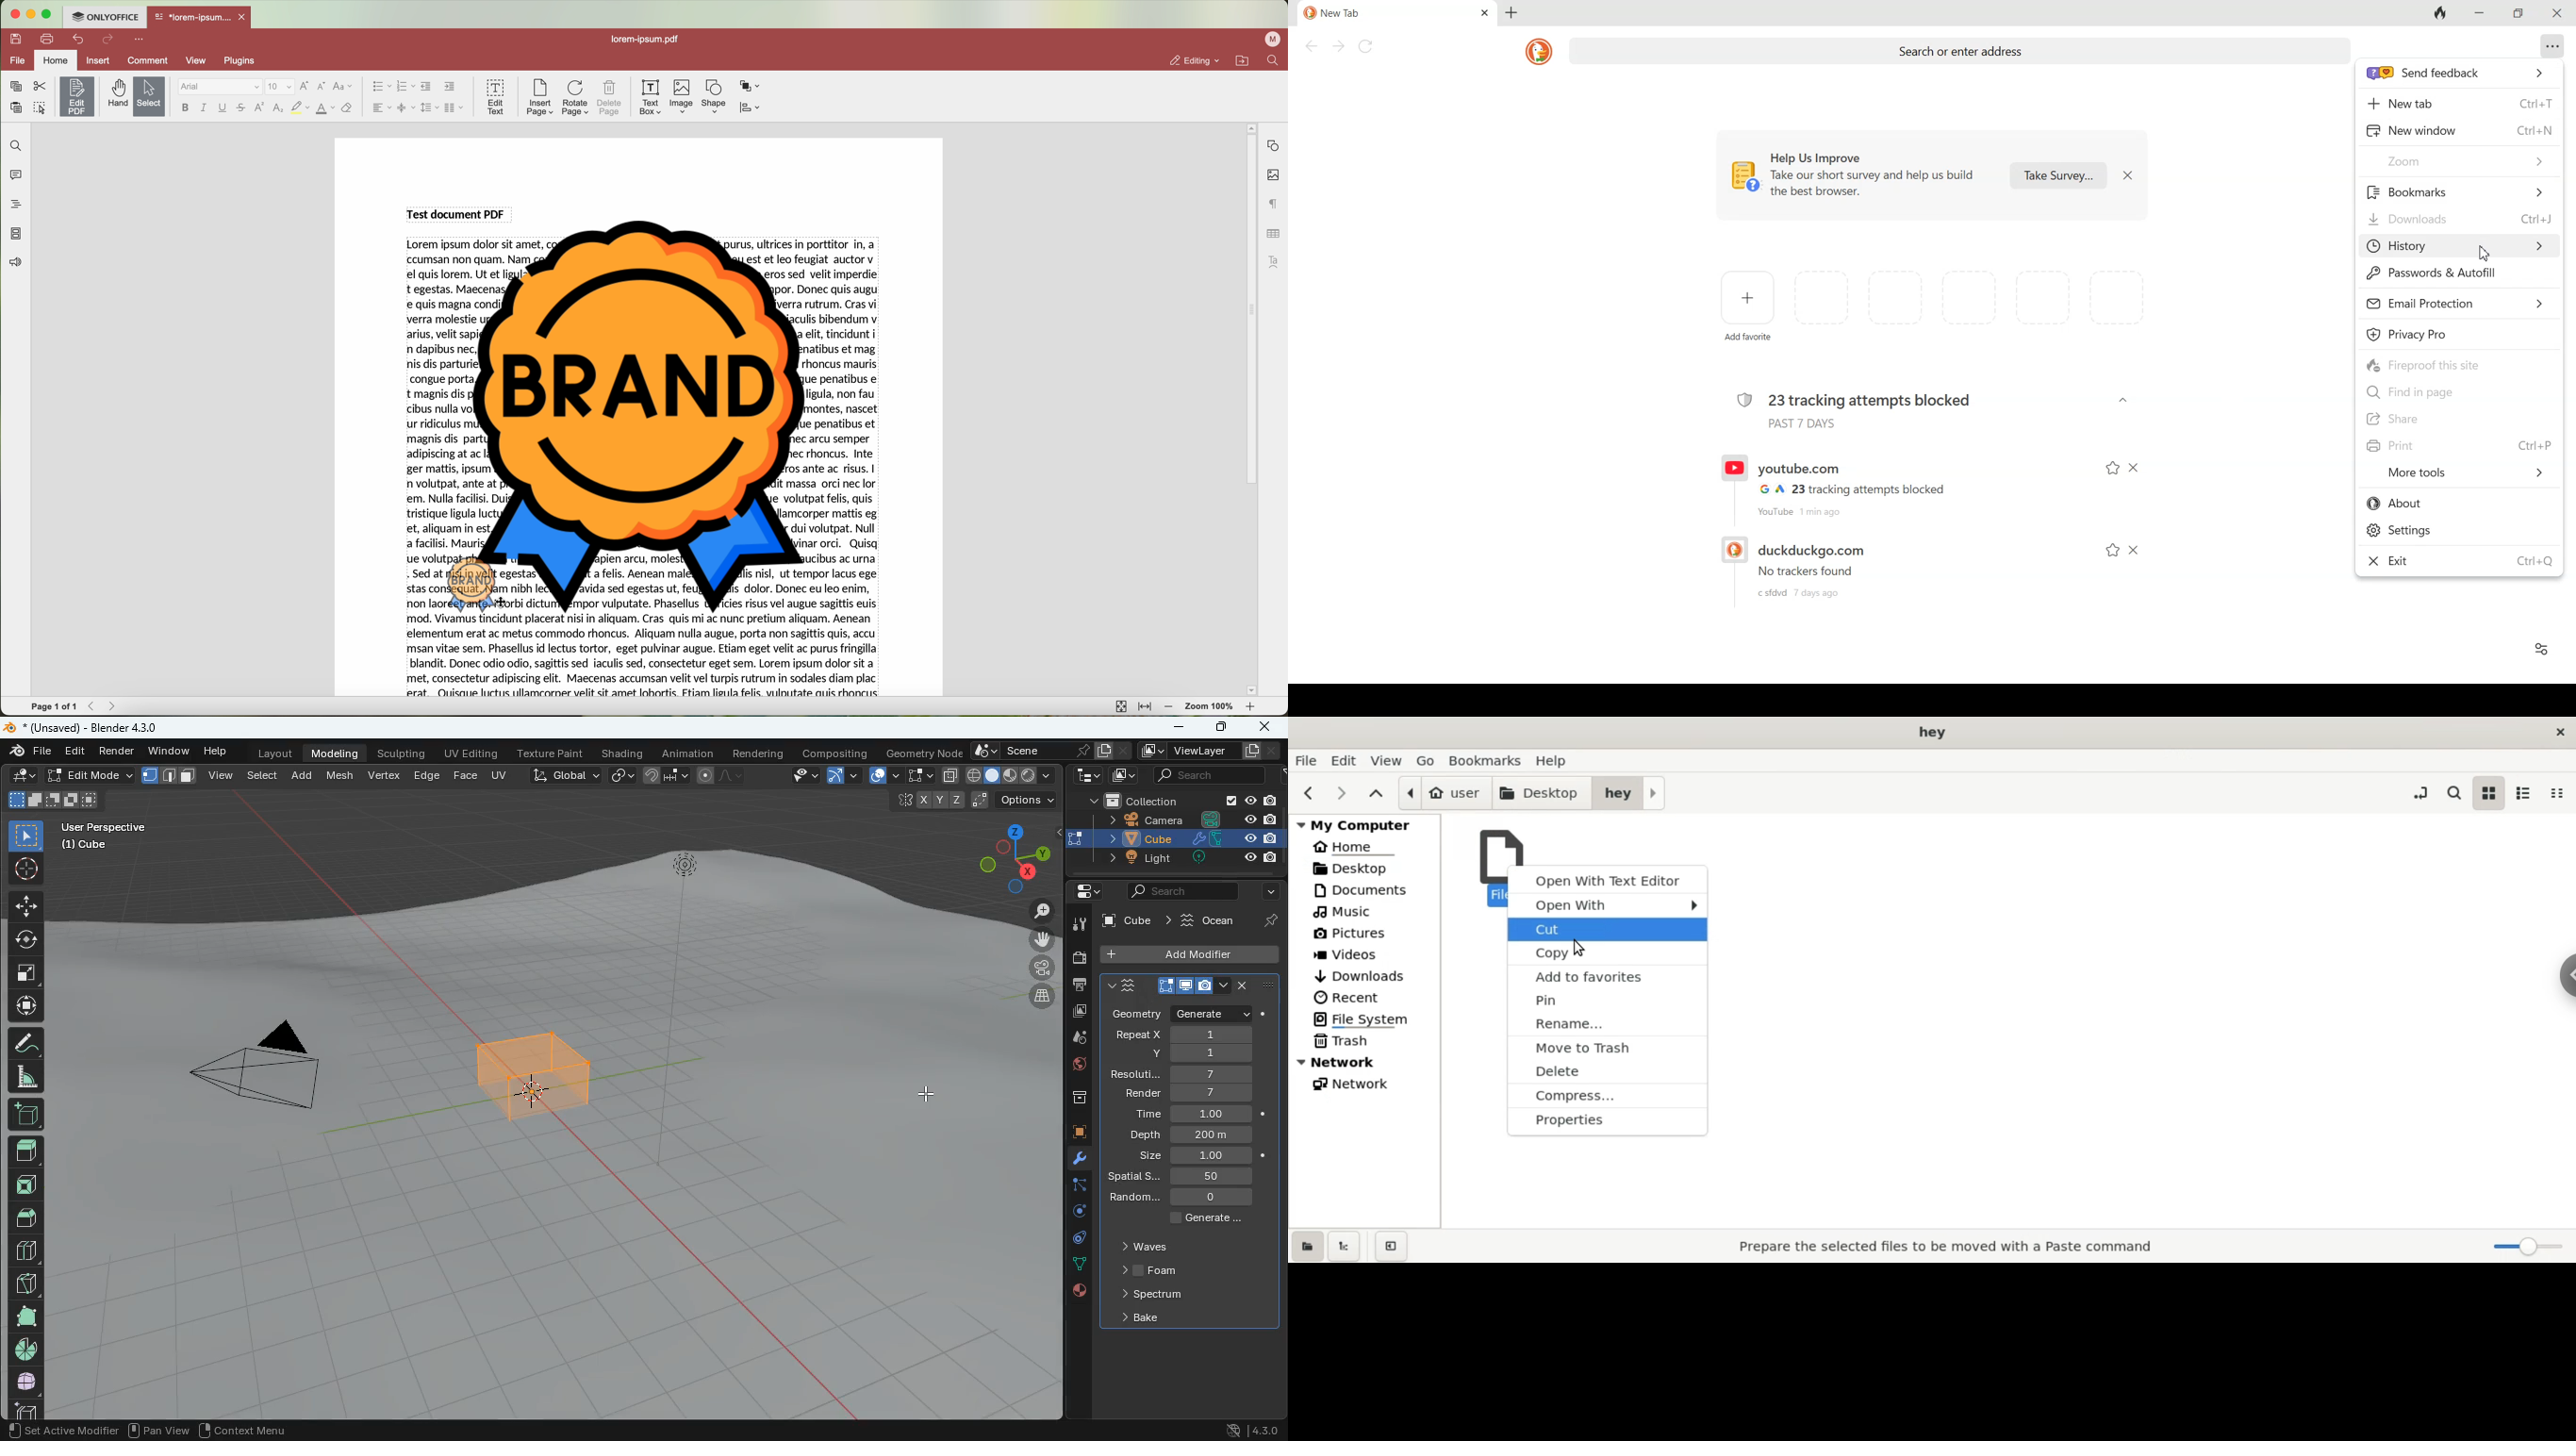  Describe the element at coordinates (429, 108) in the screenshot. I see `line spacing` at that location.